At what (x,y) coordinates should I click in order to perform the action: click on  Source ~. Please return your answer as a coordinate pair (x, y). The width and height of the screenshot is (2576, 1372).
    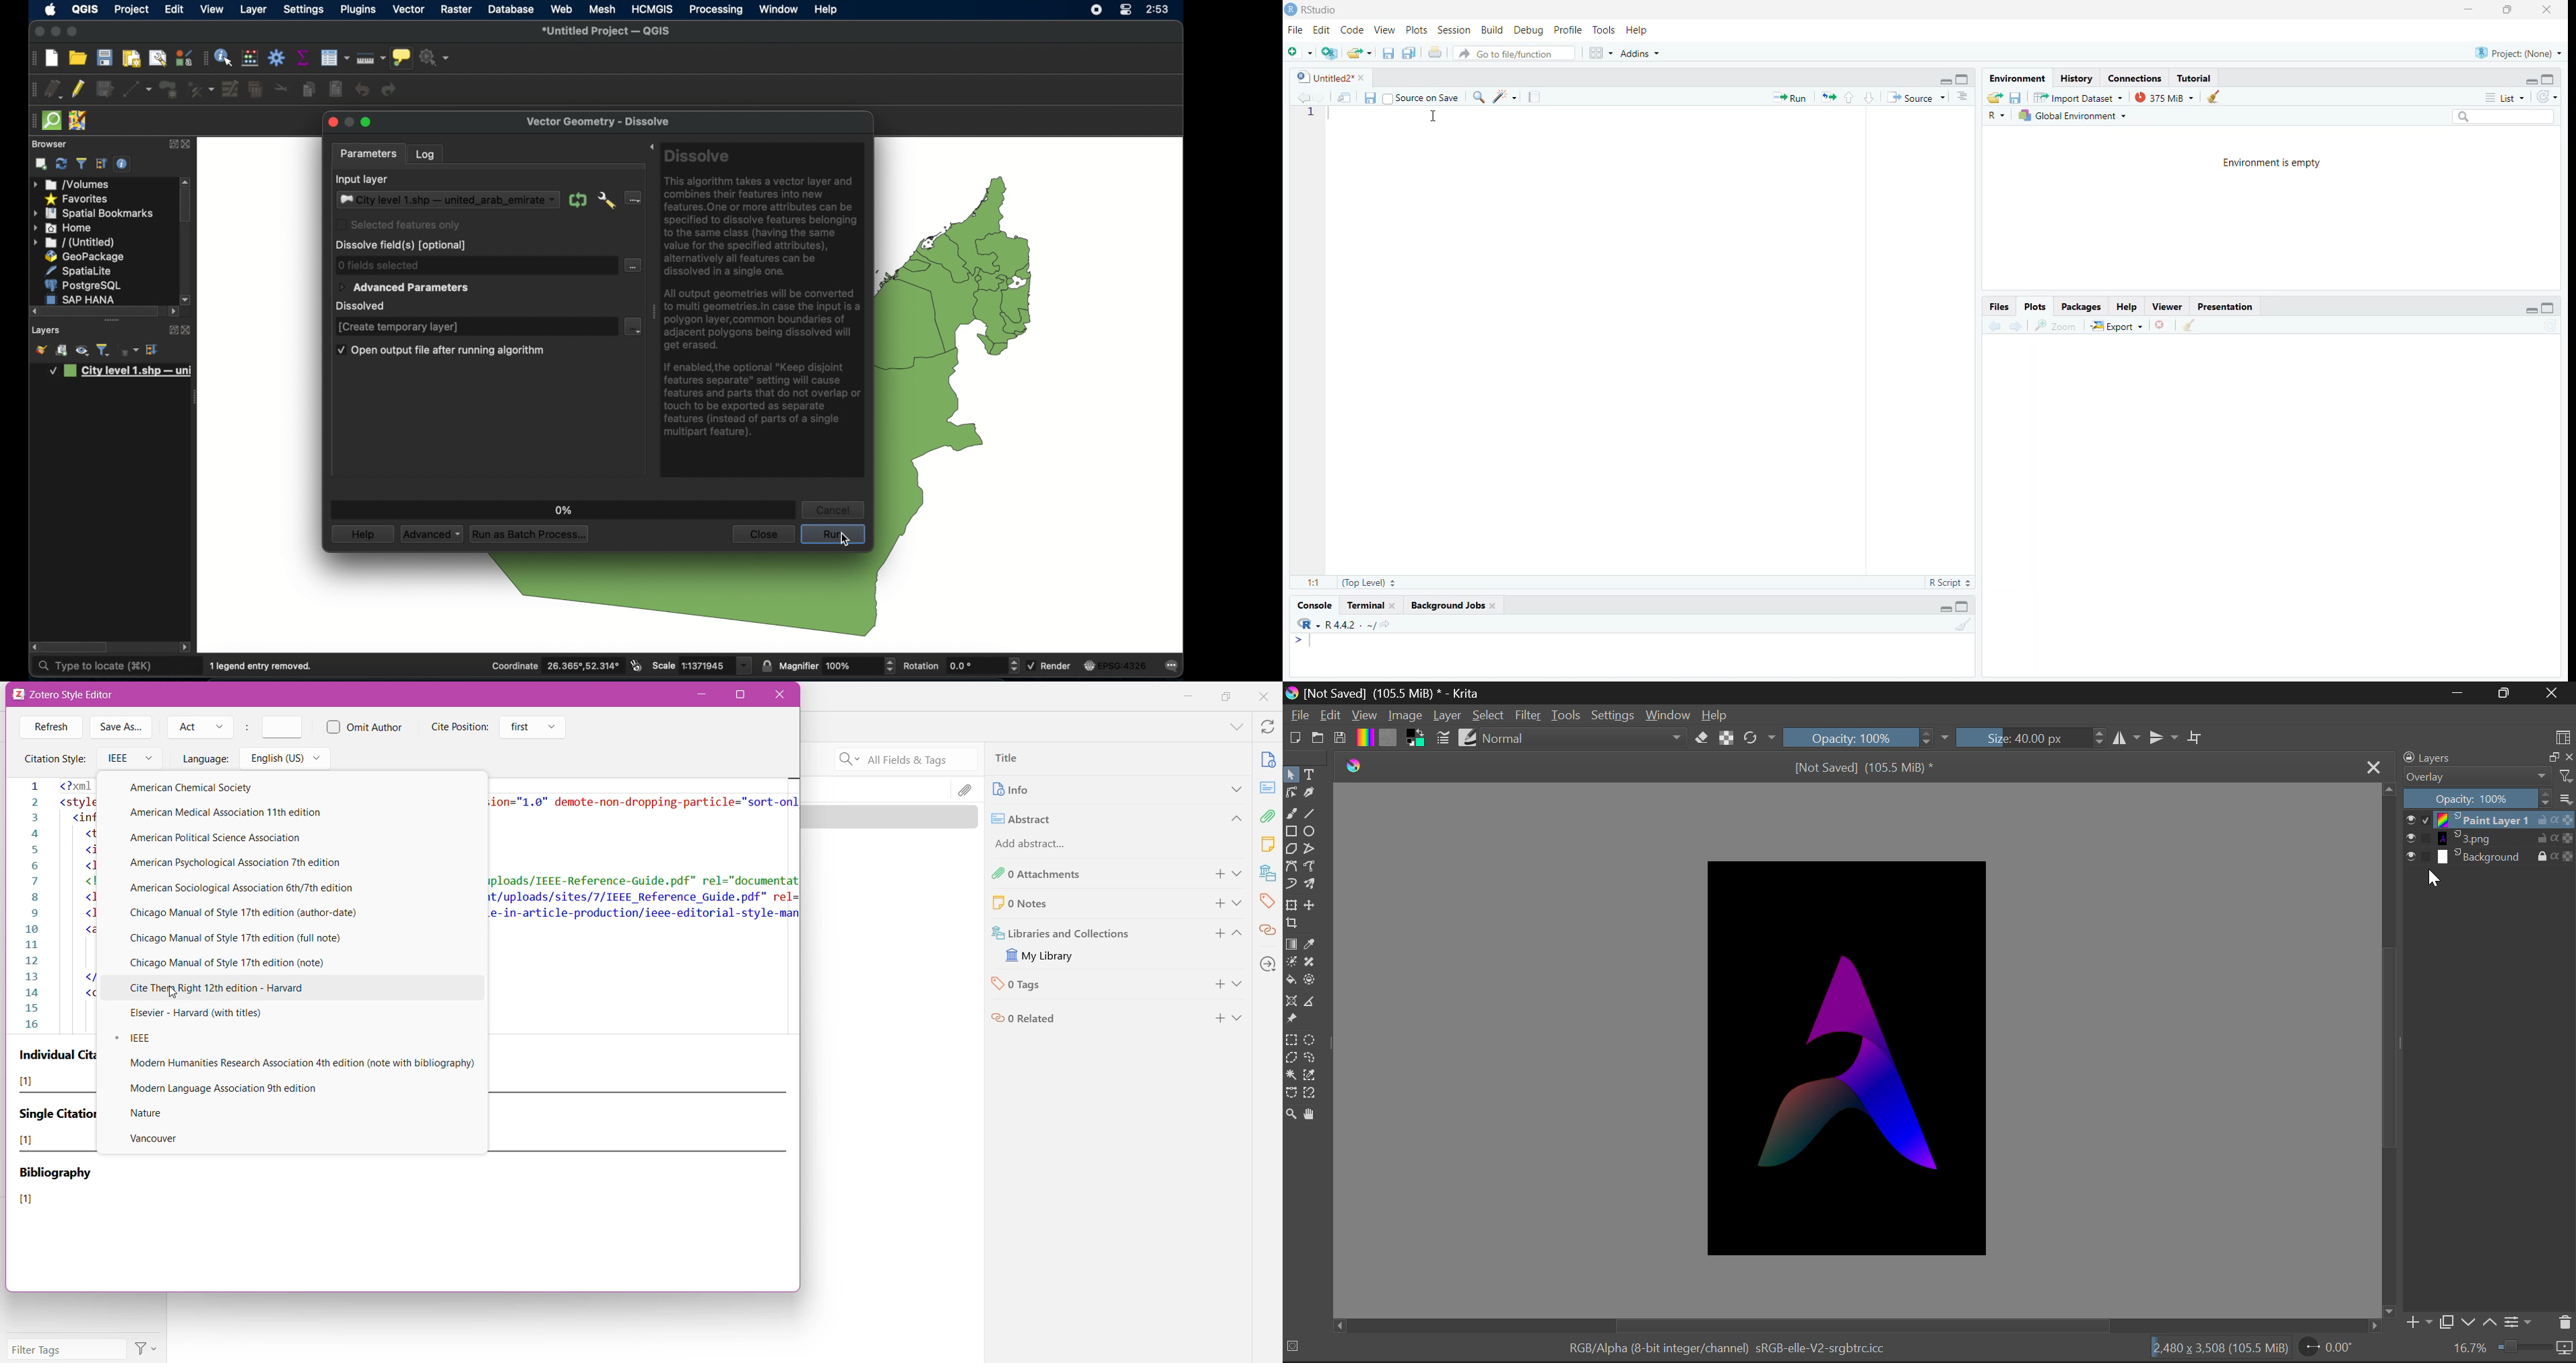
    Looking at the image, I should click on (1919, 98).